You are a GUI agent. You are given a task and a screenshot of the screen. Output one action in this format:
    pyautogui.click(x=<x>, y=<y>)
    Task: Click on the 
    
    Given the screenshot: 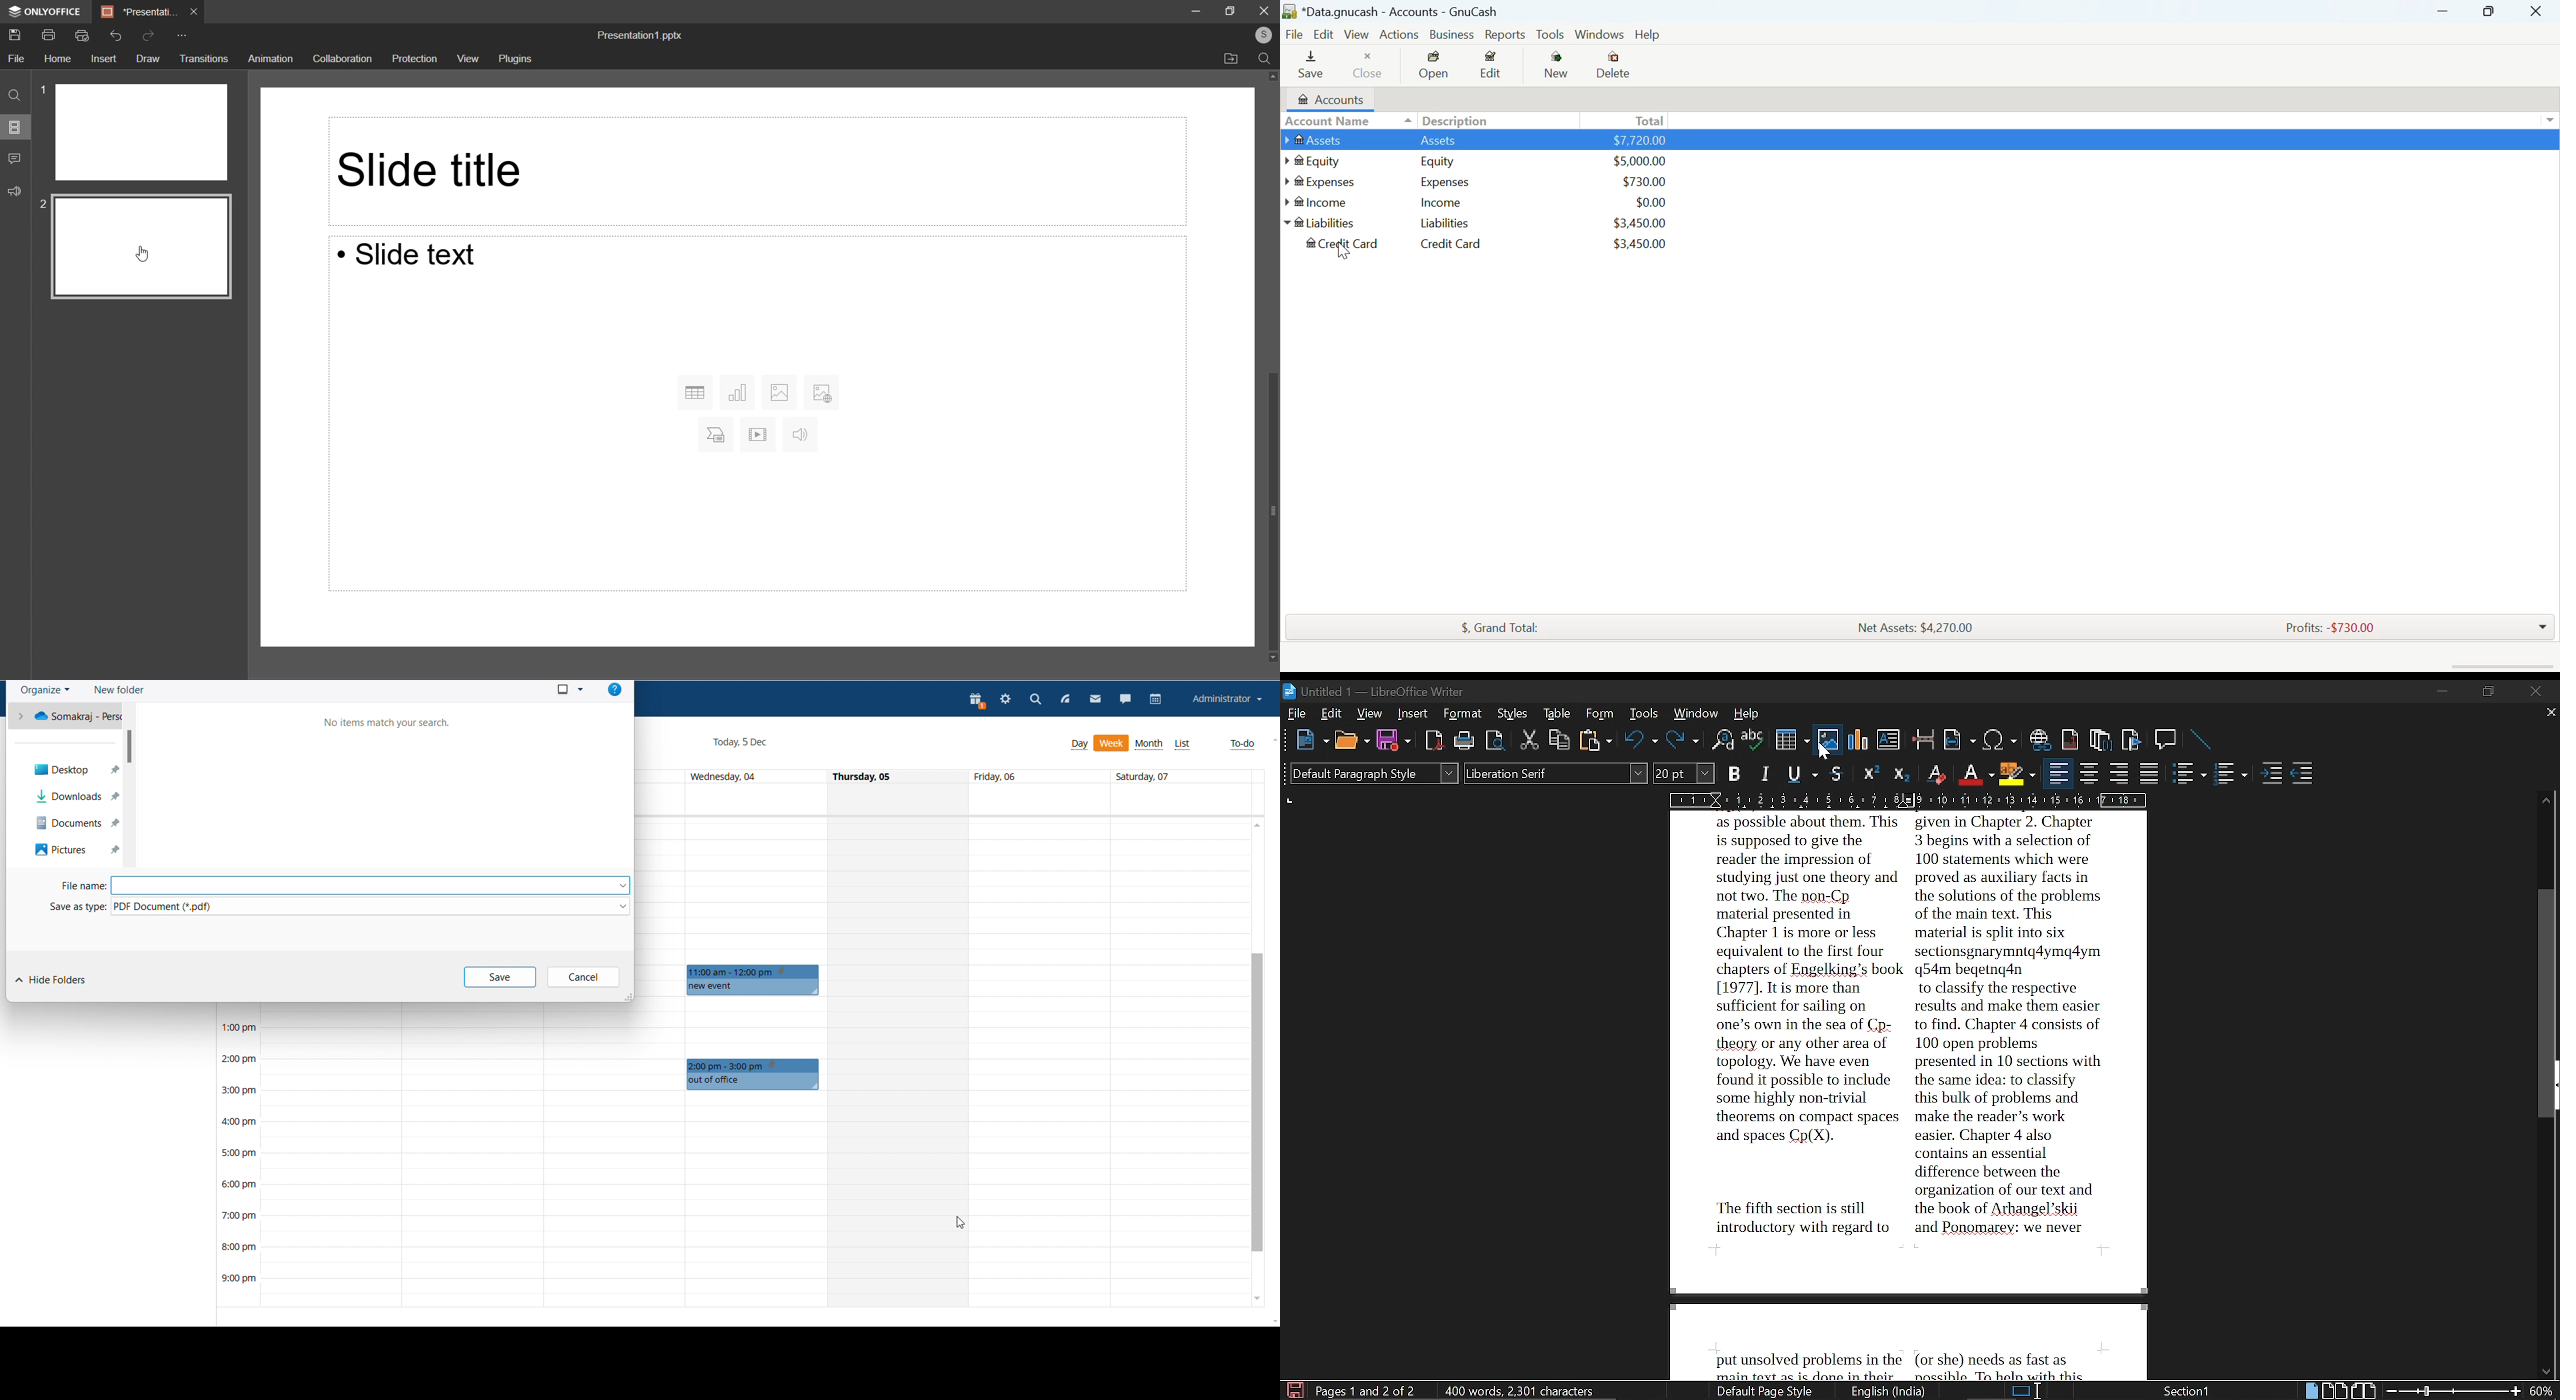 What is the action you would take?
    pyautogui.click(x=1904, y=772)
    